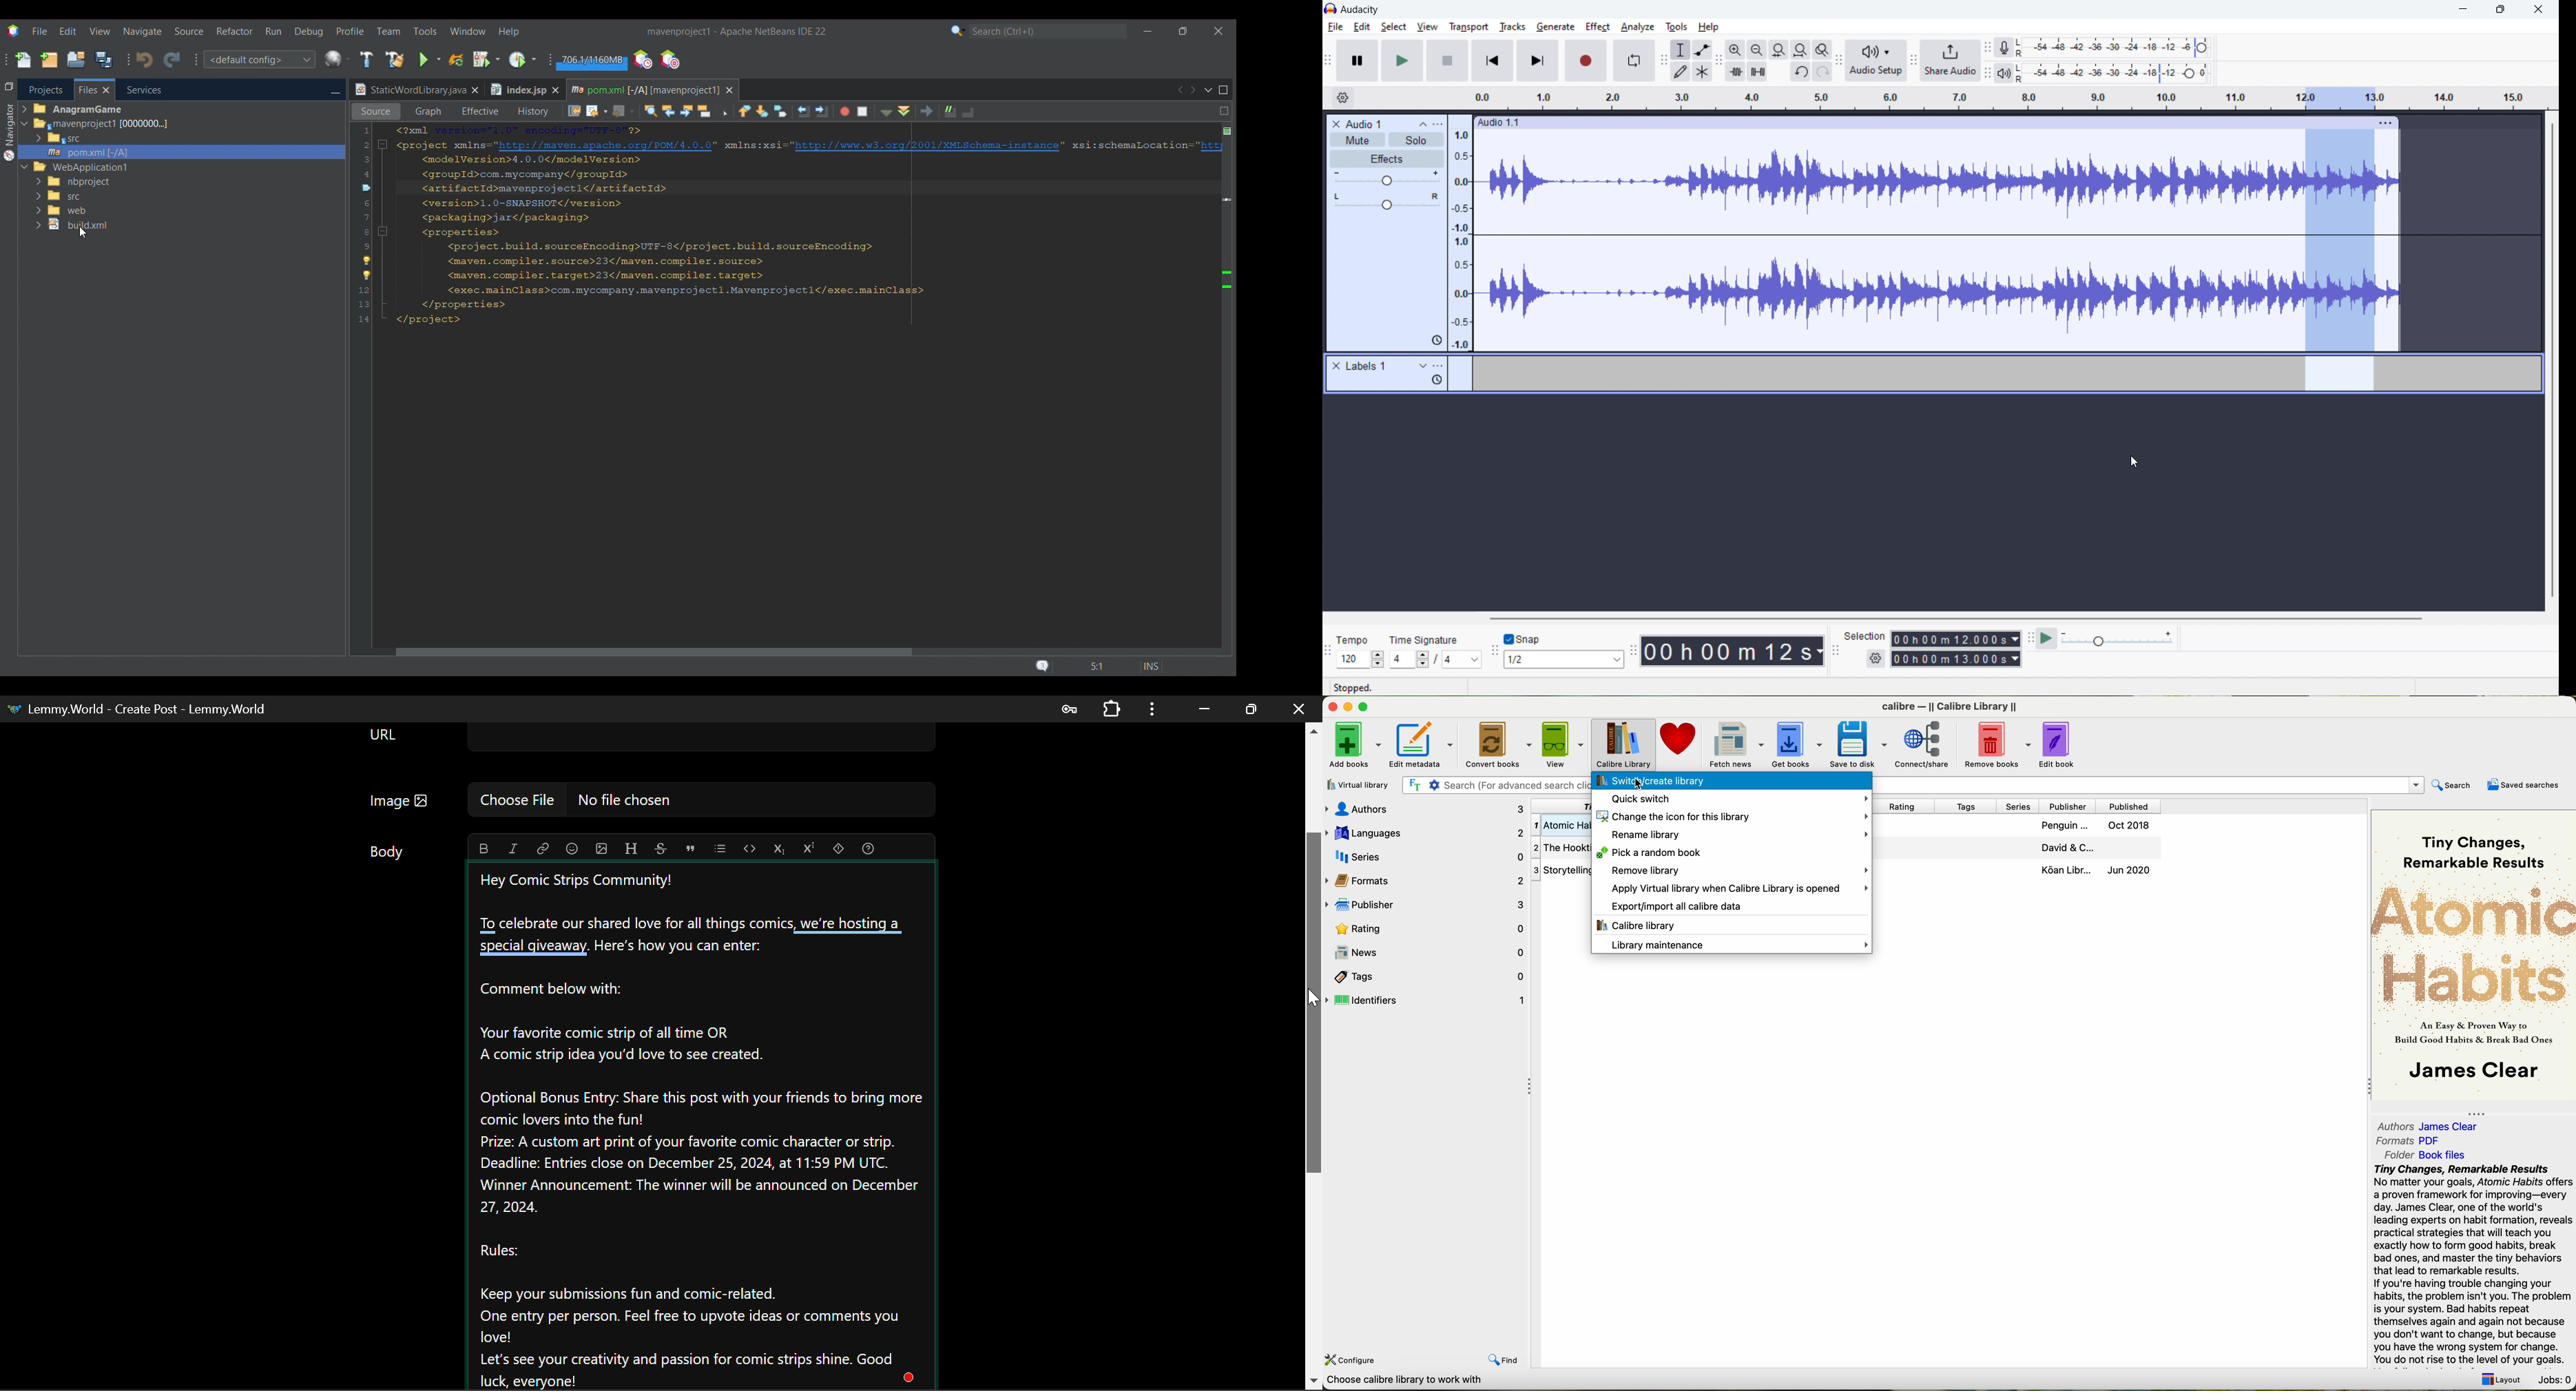  What do you see at coordinates (1664, 61) in the screenshot?
I see `tools toolbar` at bounding box center [1664, 61].